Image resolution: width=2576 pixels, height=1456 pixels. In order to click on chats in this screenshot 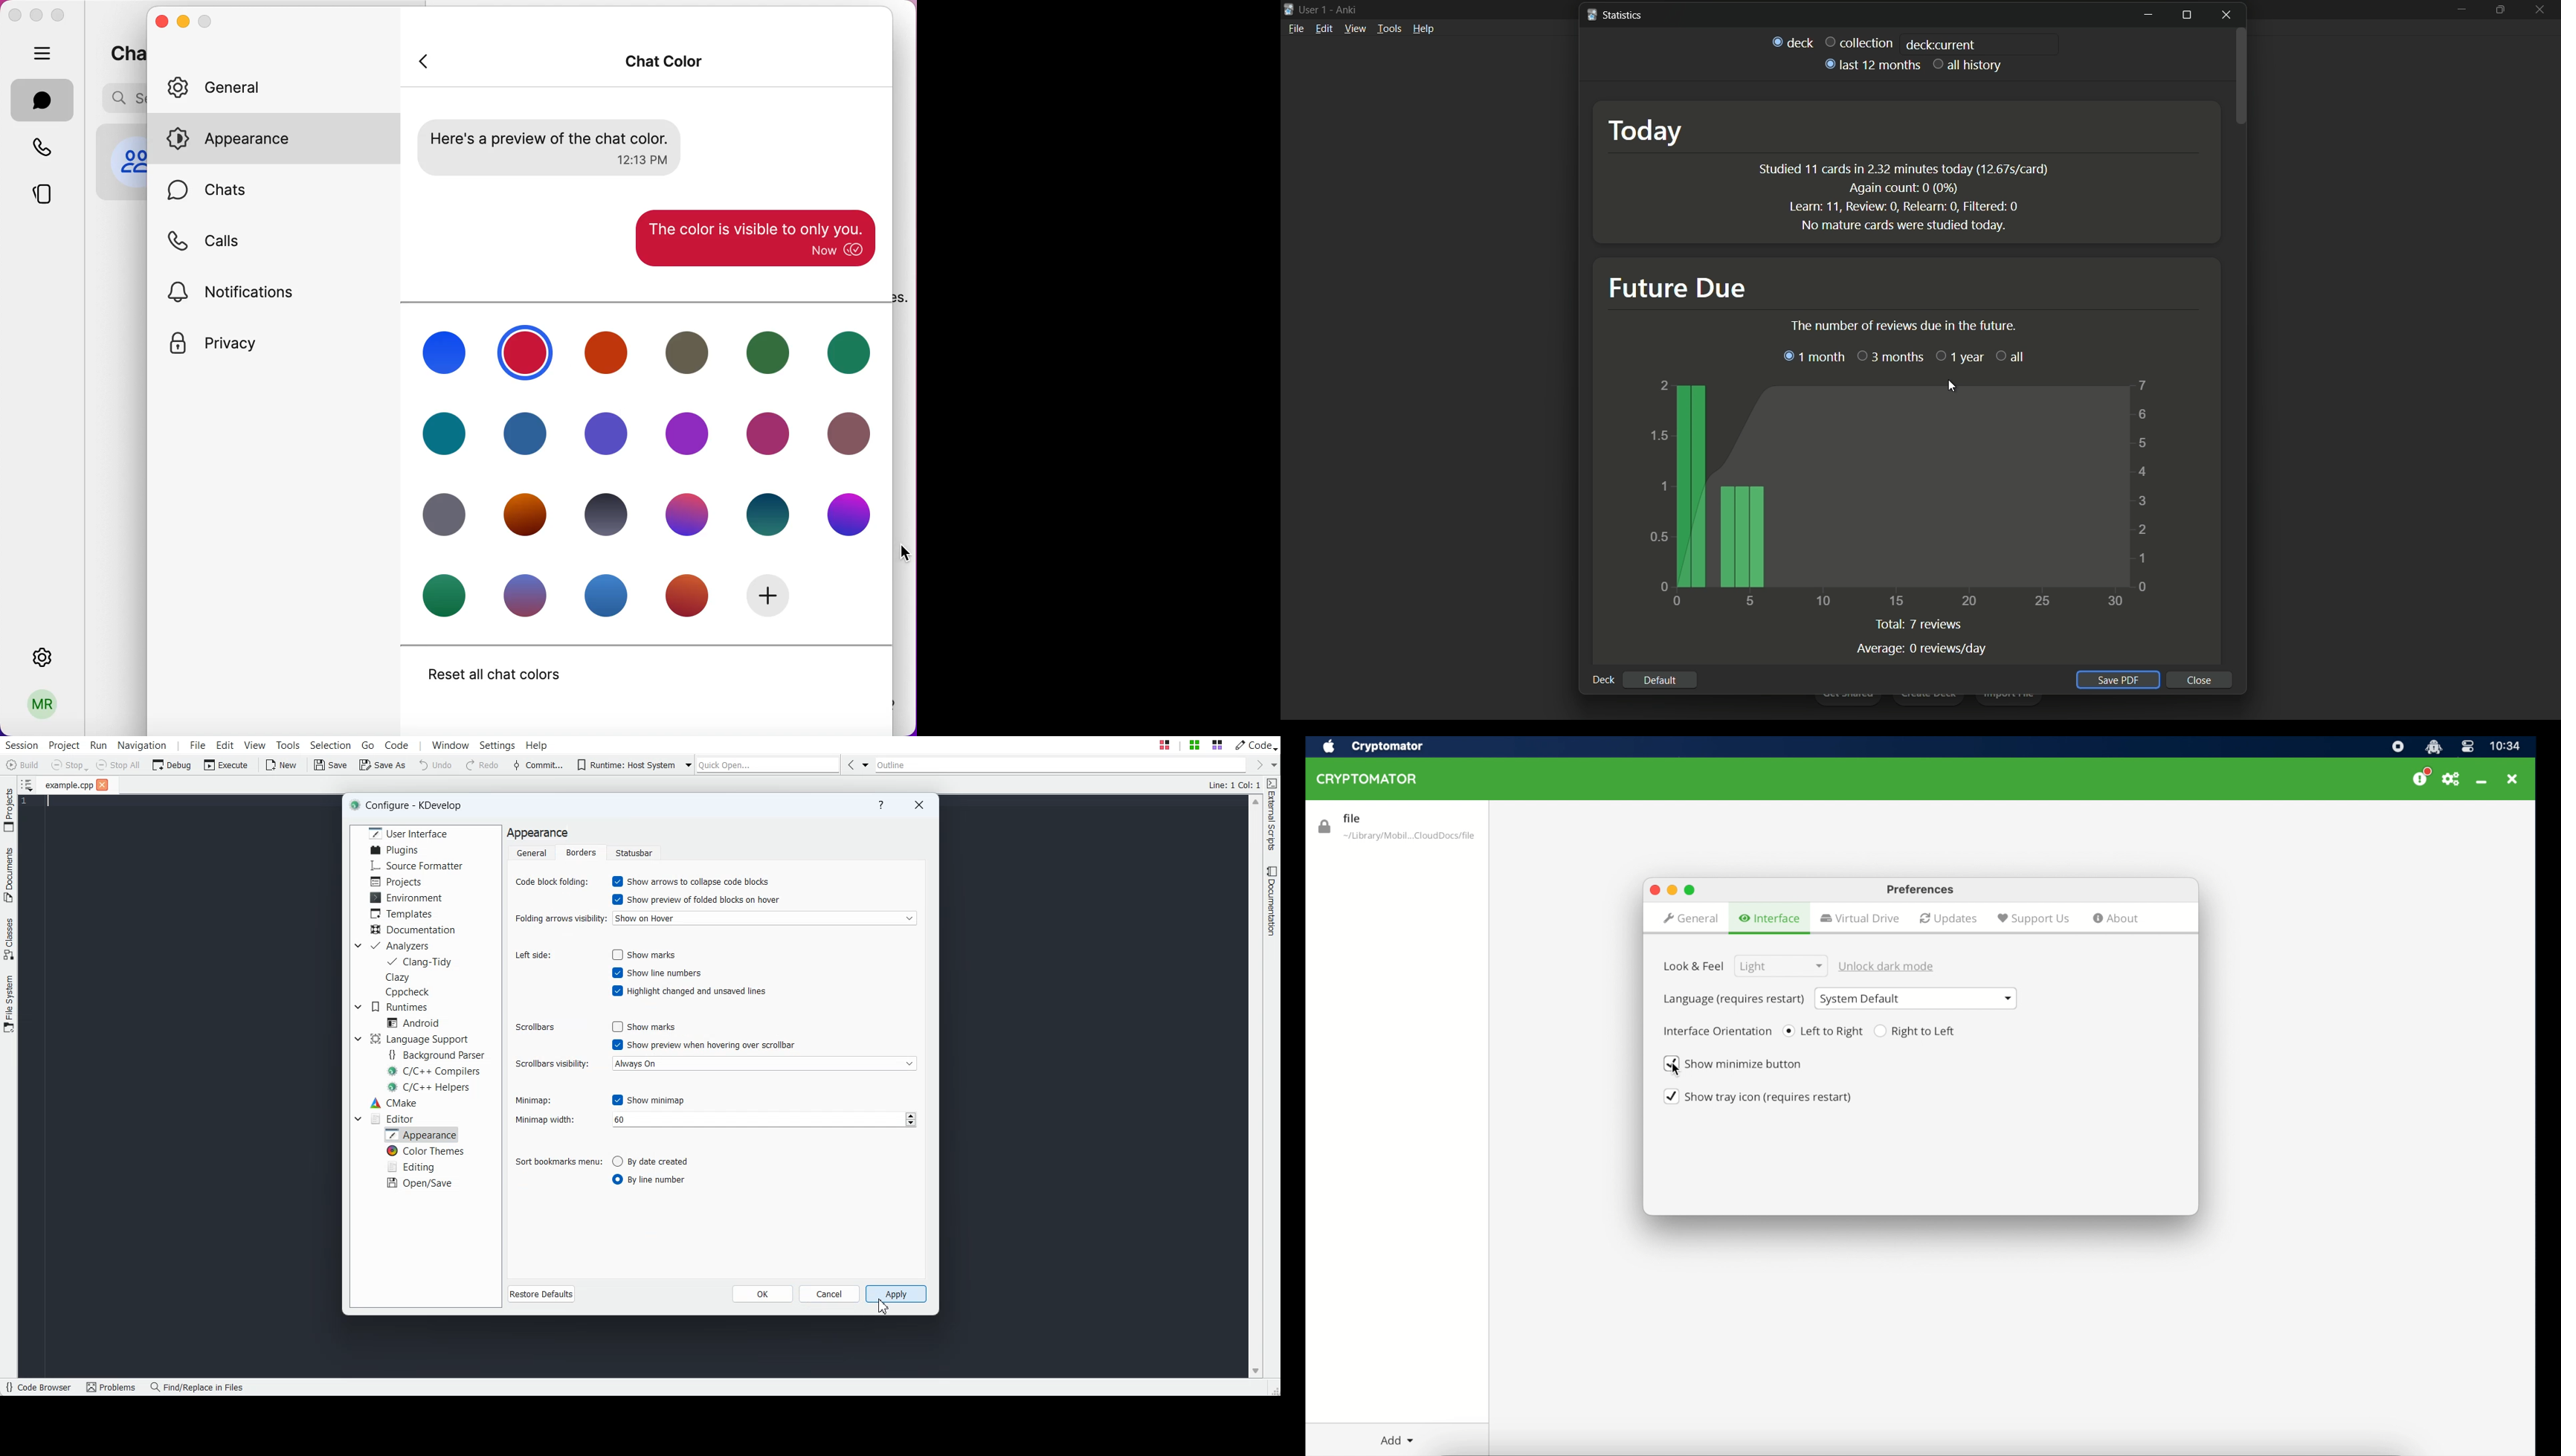, I will do `click(228, 190)`.